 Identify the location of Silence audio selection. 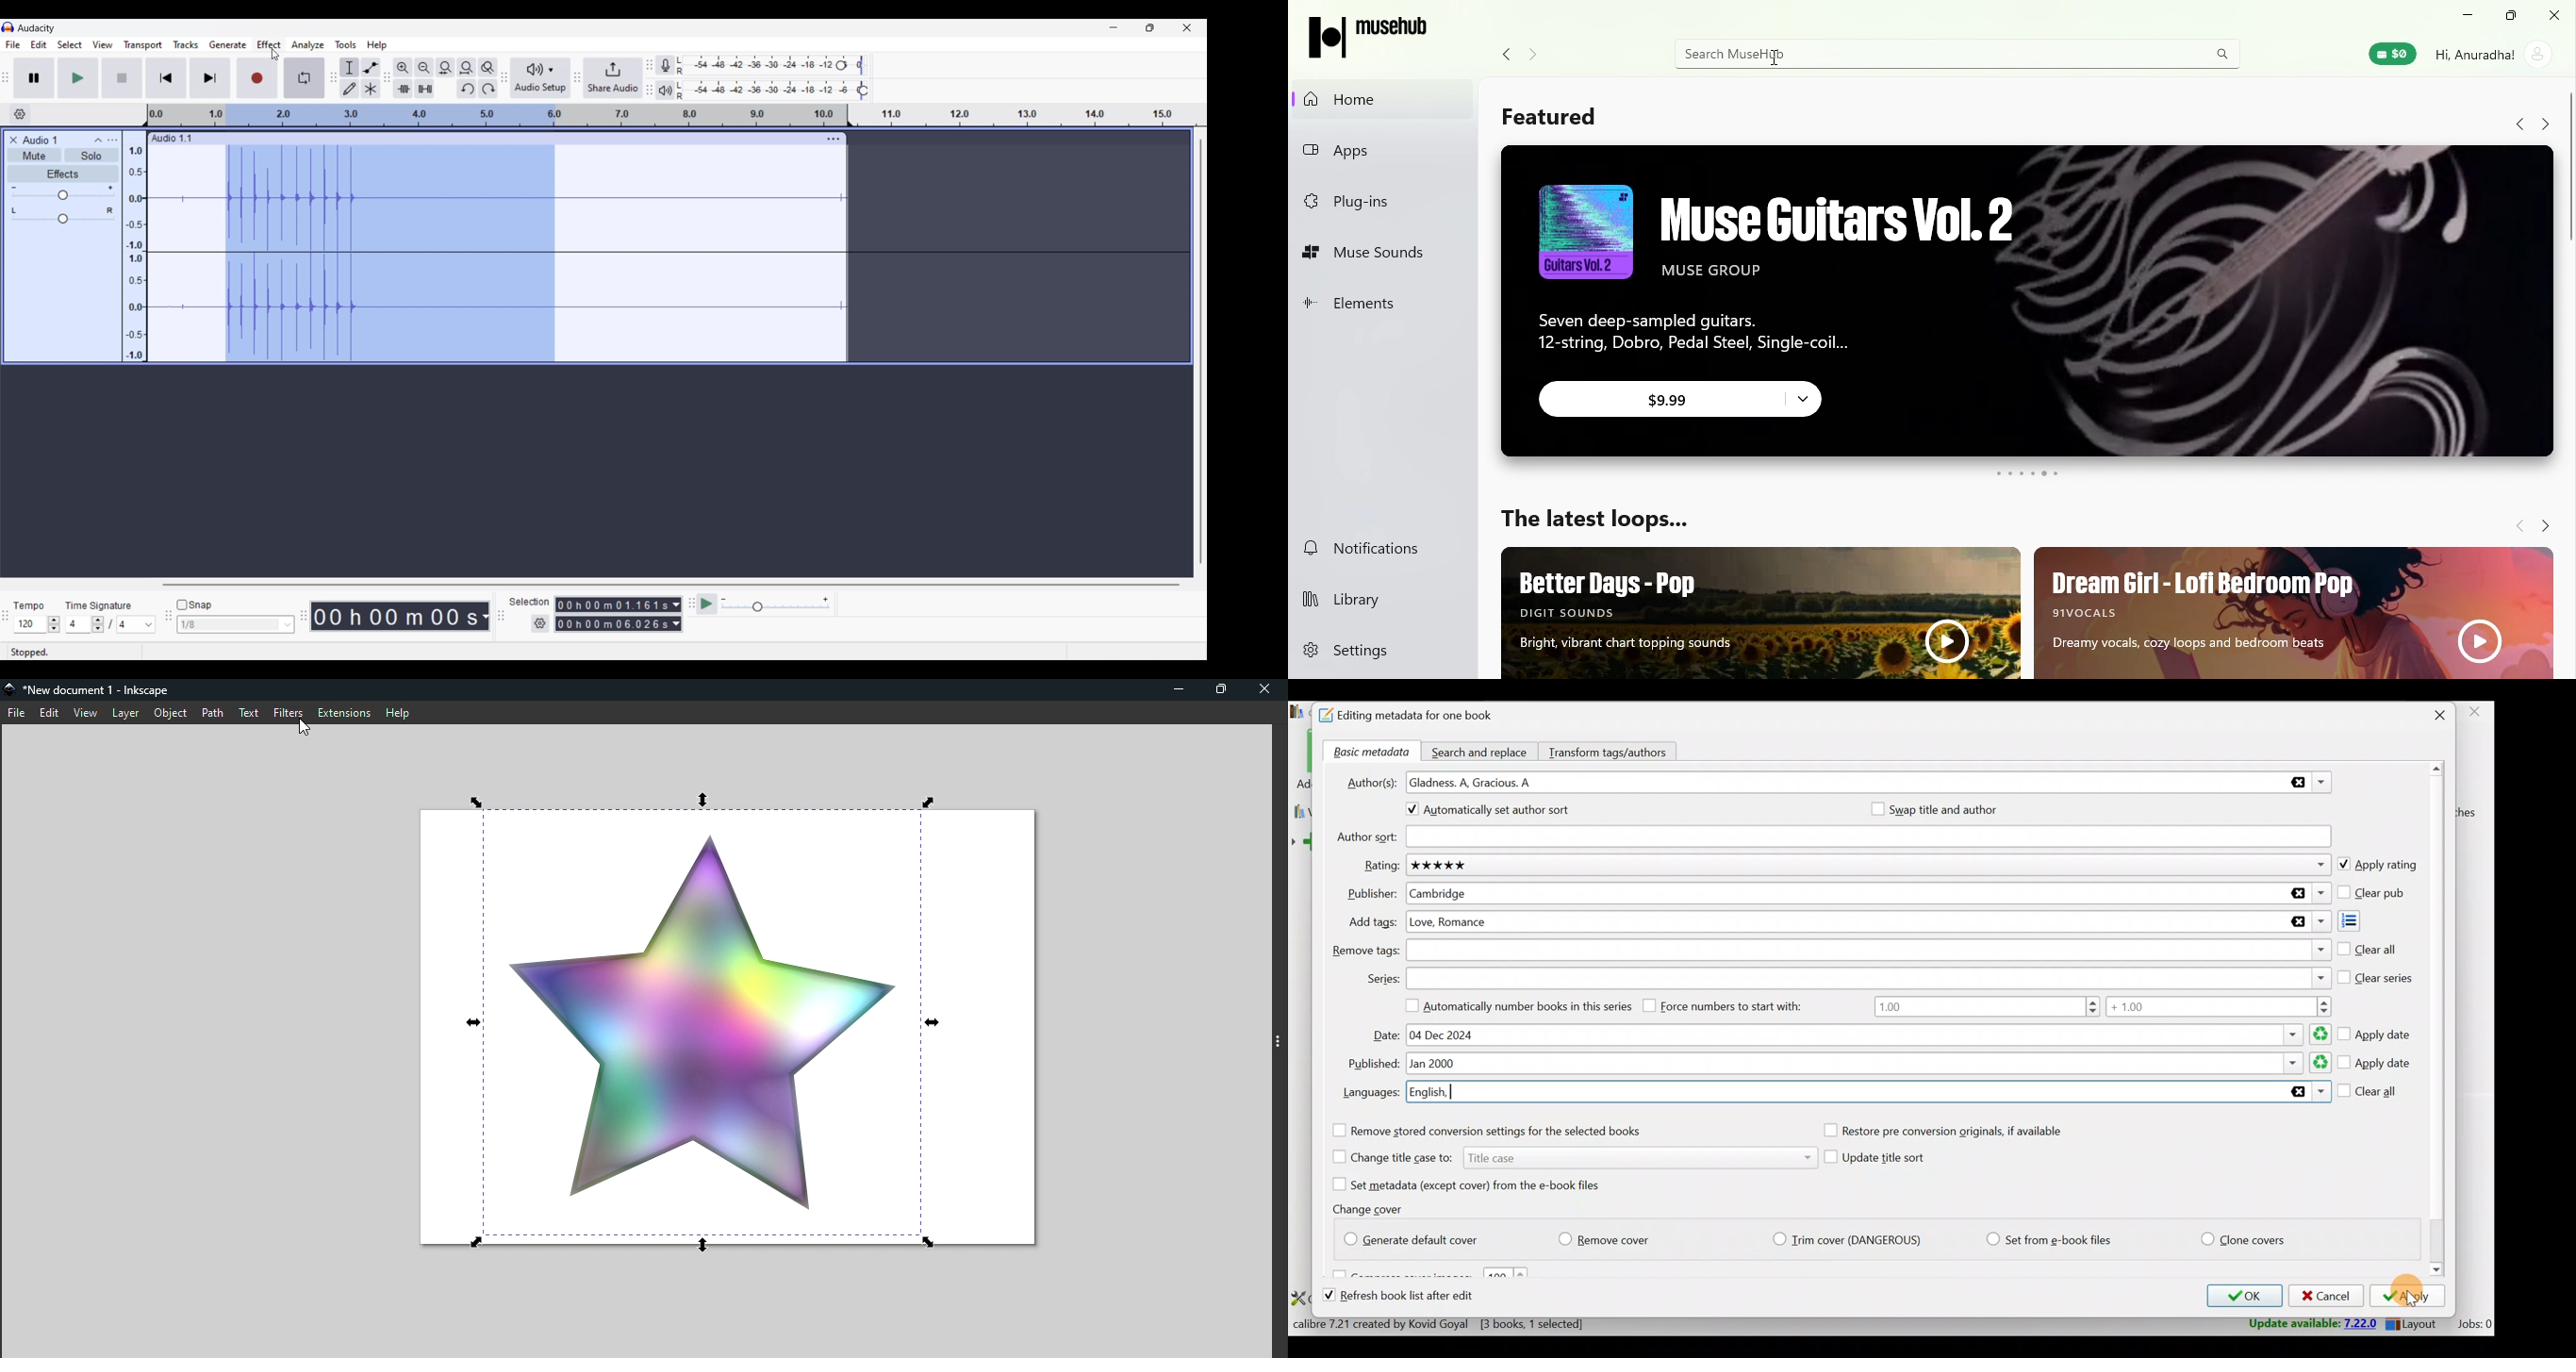
(424, 89).